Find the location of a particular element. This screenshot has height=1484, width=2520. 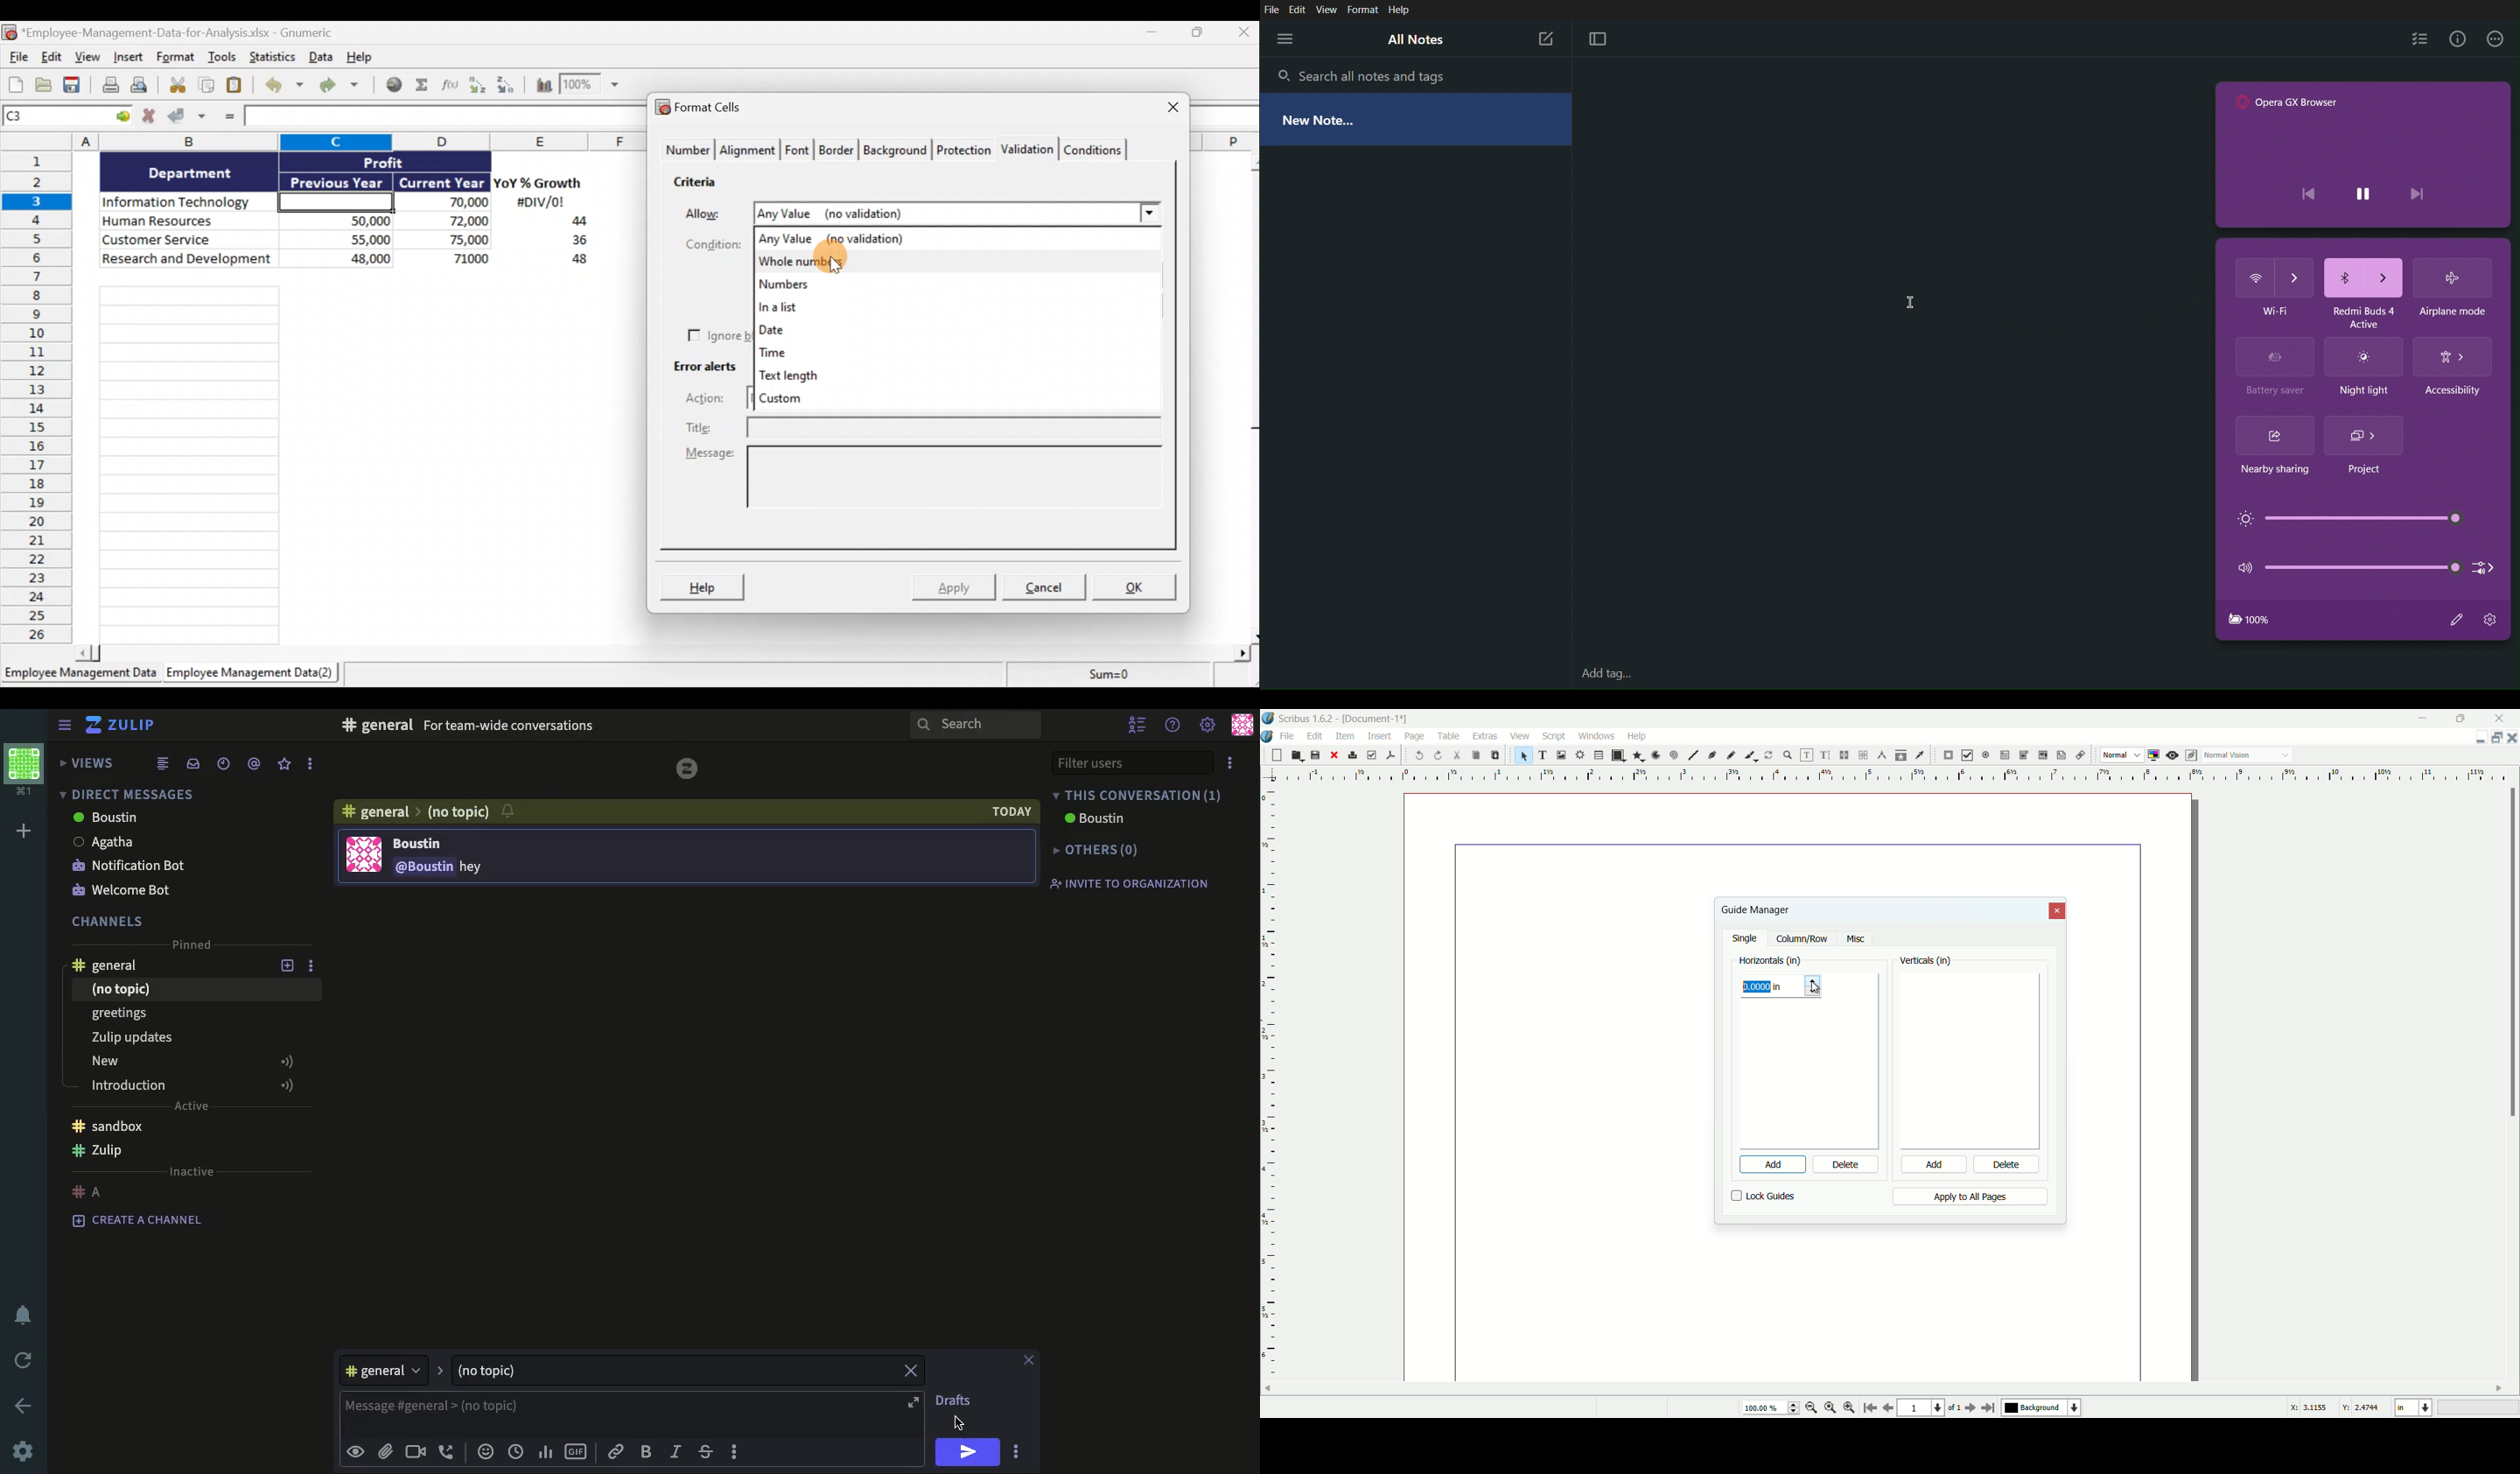

previous page is located at coordinates (1887, 1408).